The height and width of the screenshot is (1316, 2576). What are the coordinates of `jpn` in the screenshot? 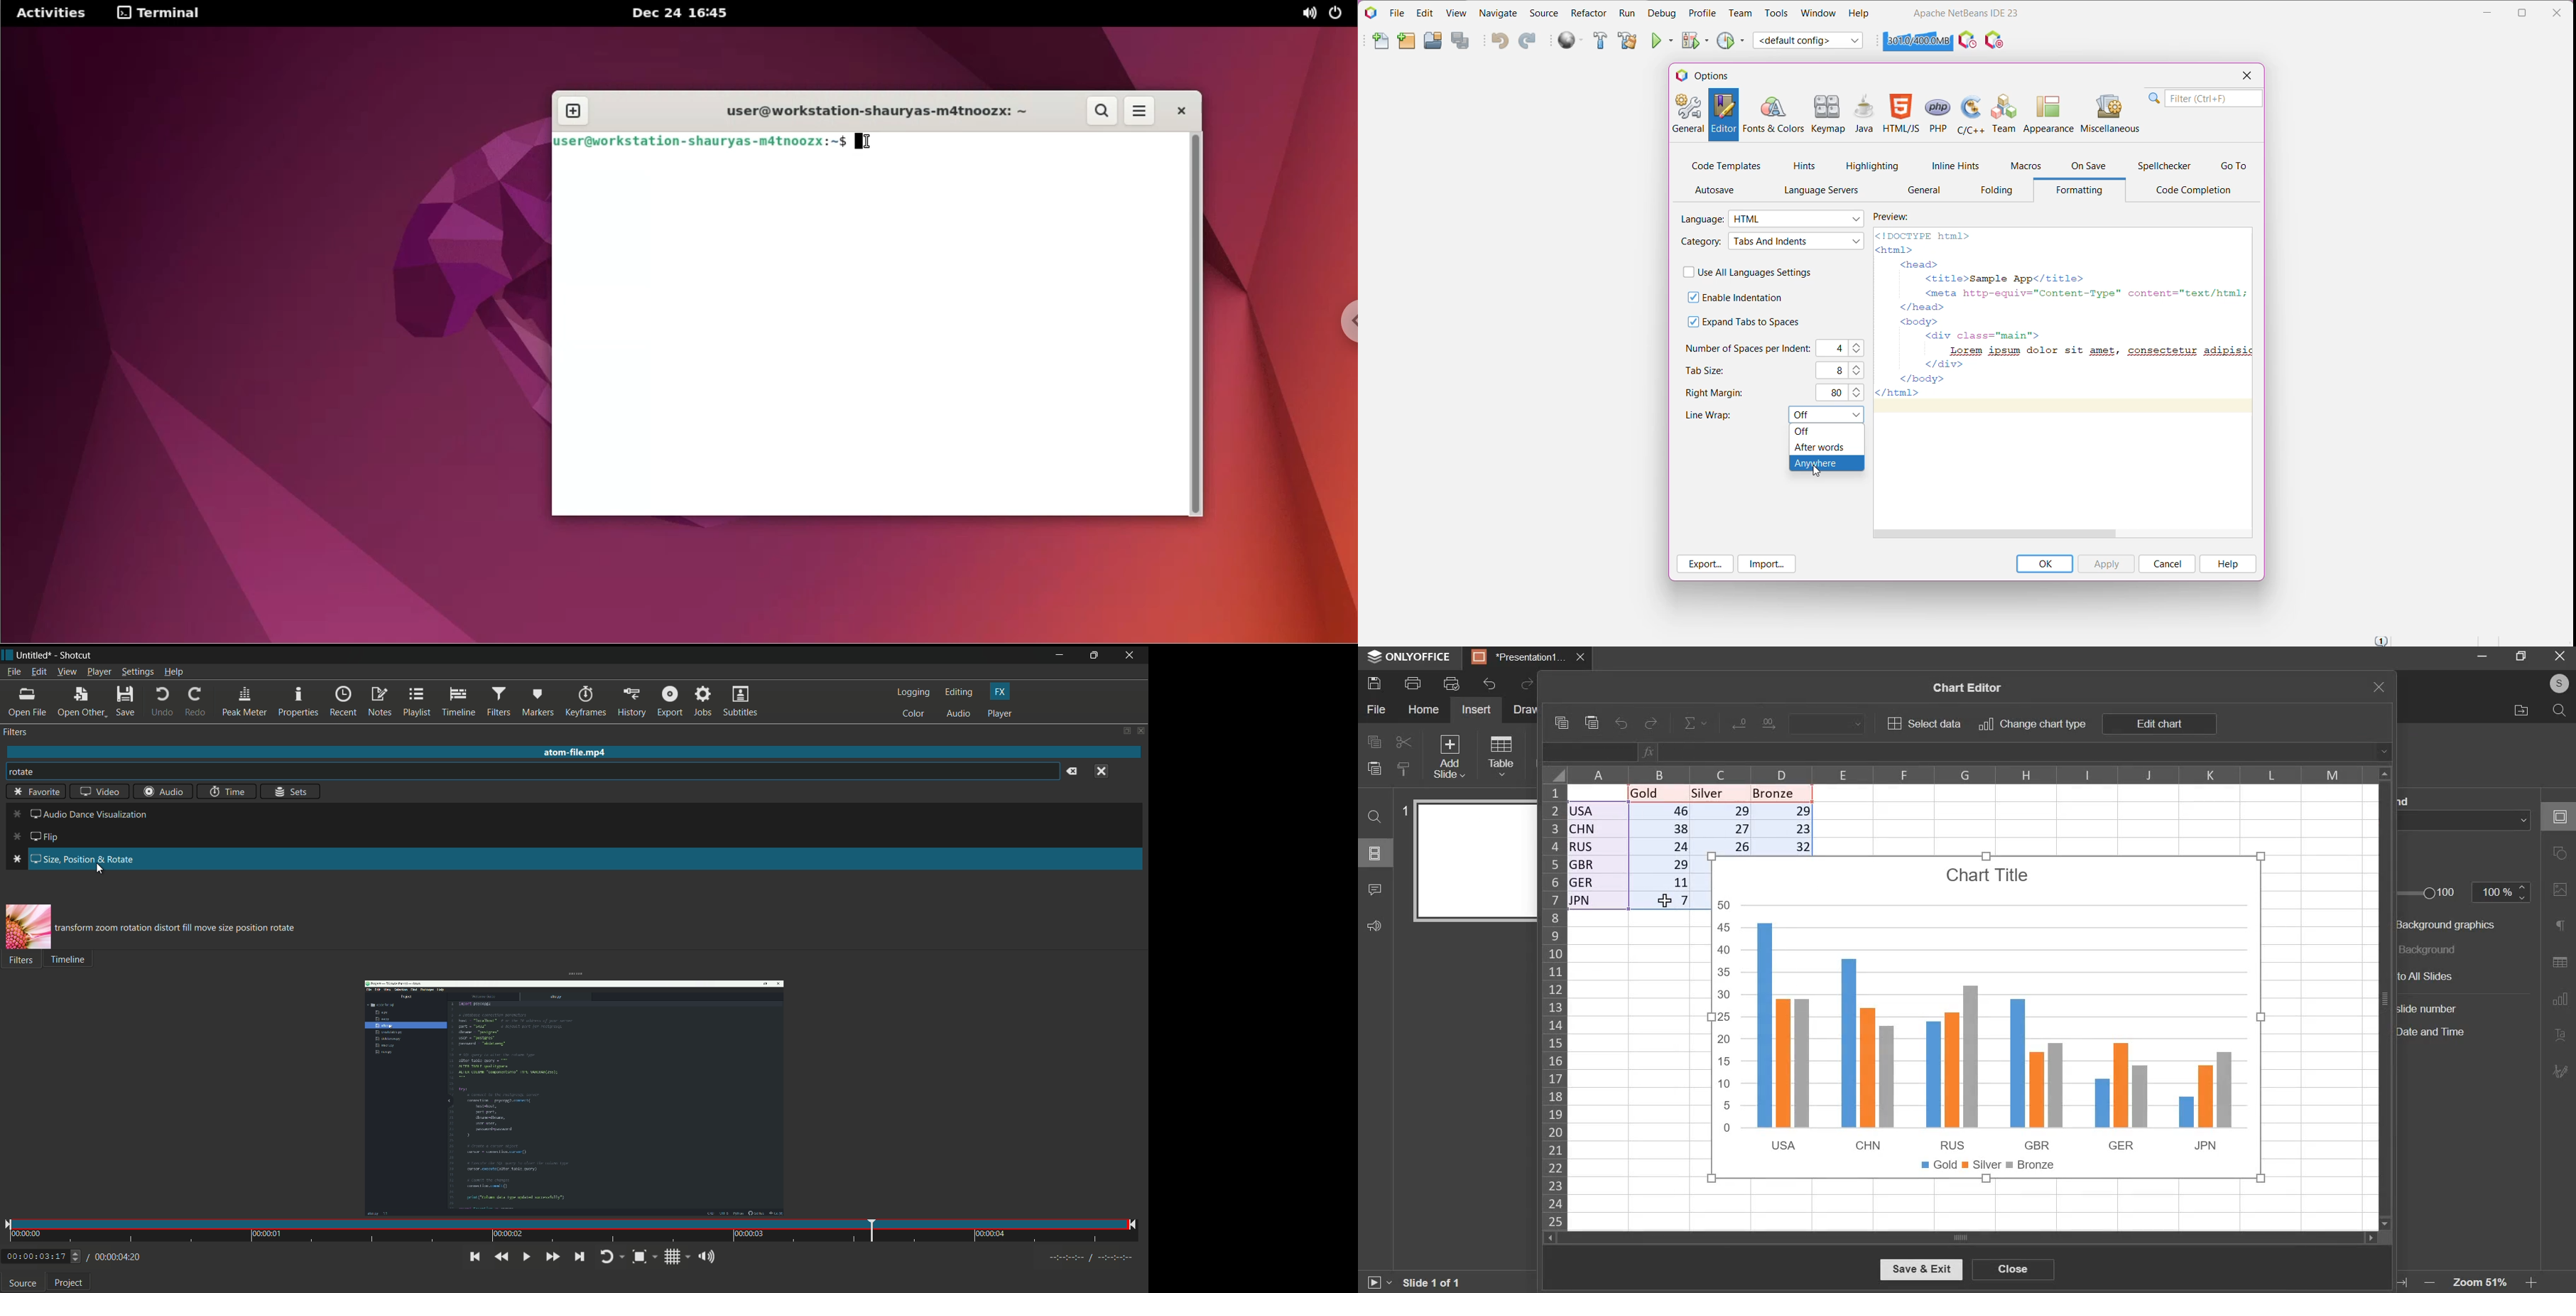 It's located at (1598, 902).